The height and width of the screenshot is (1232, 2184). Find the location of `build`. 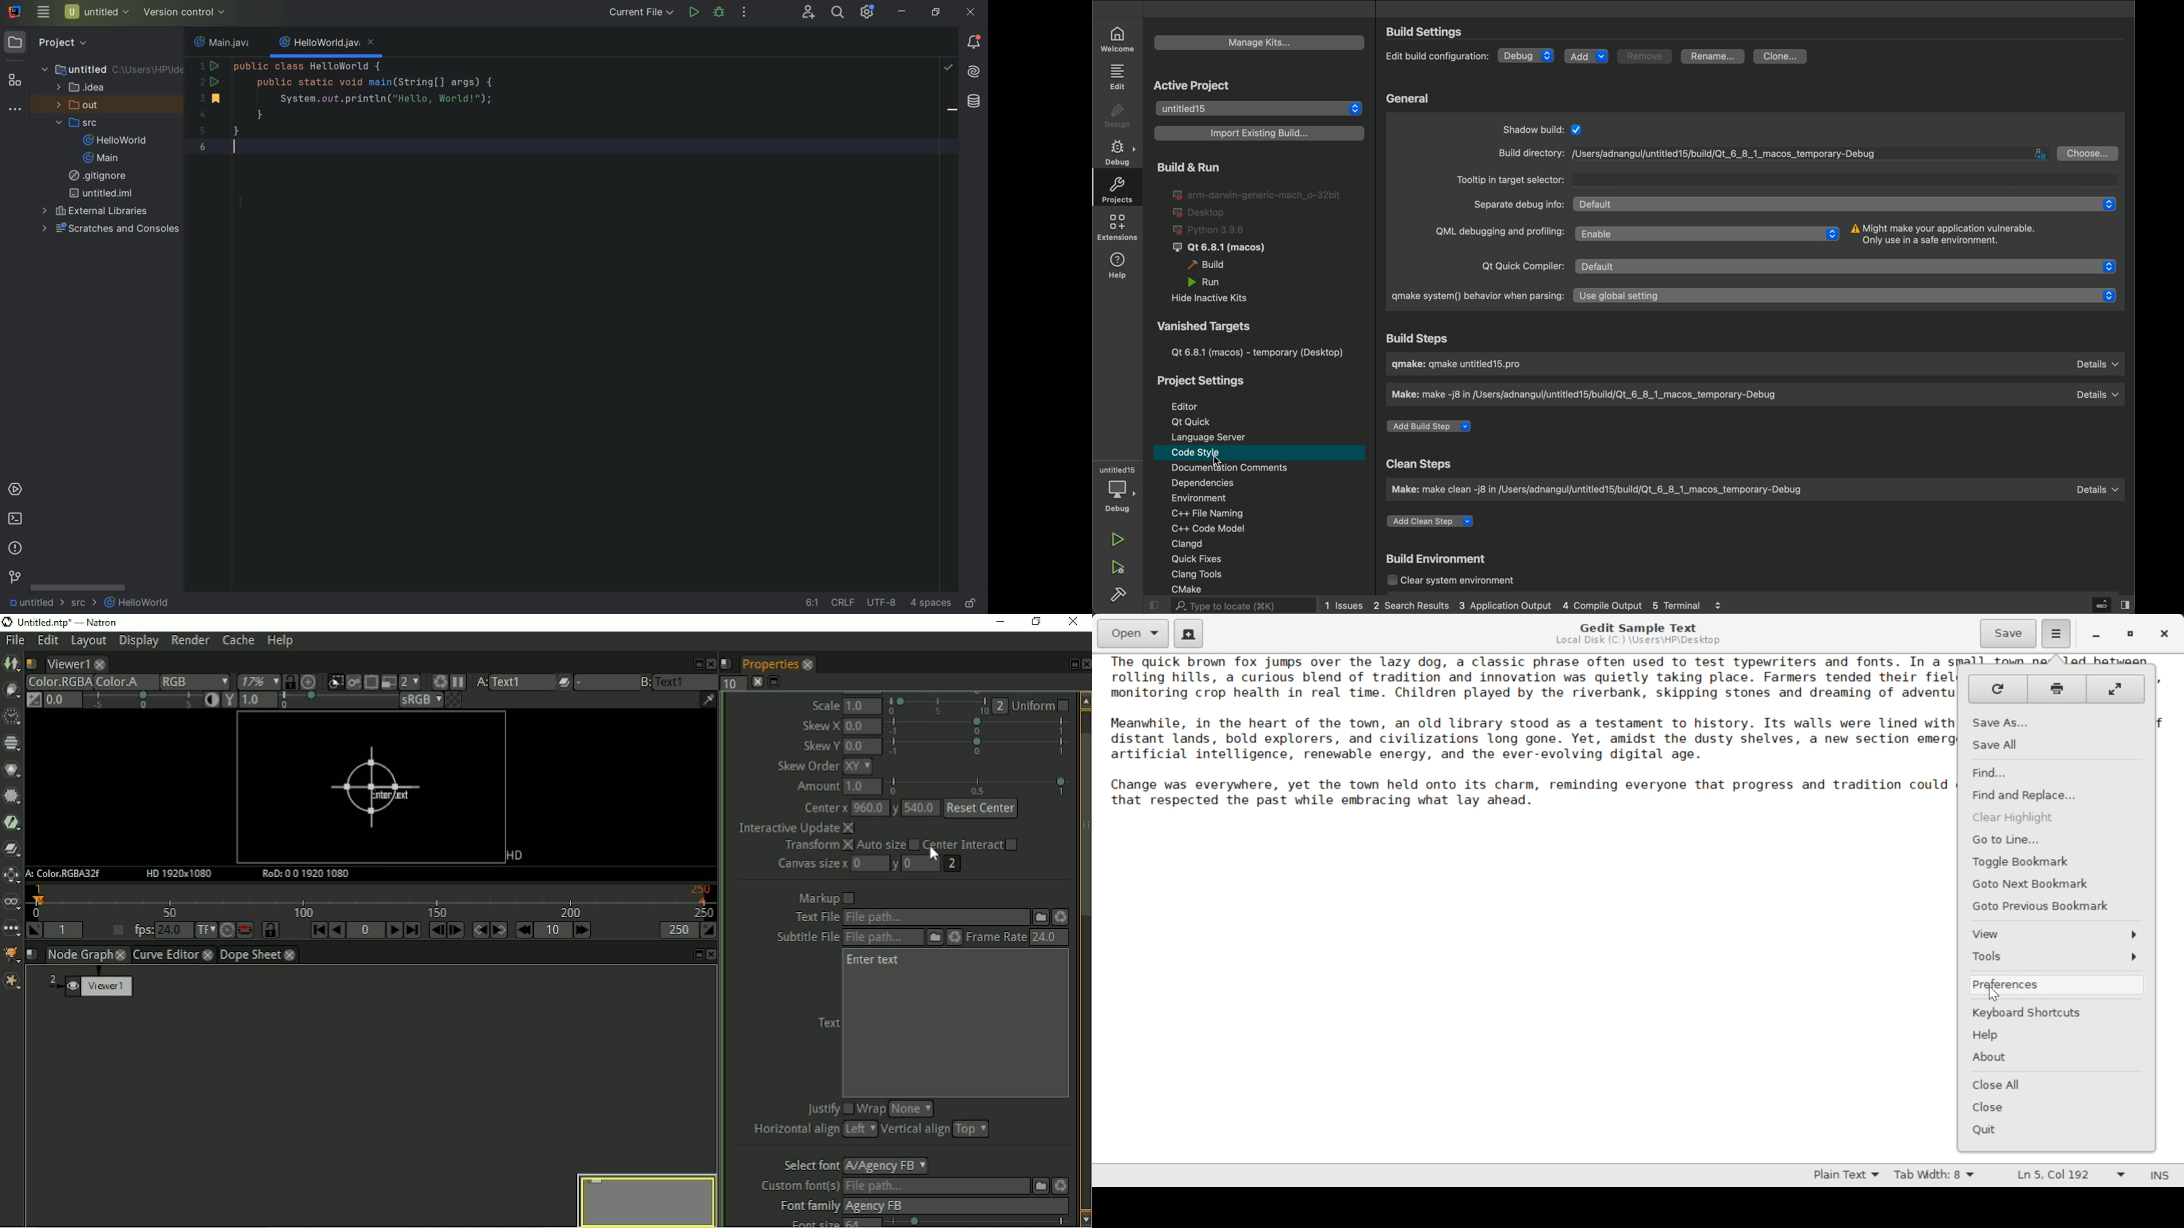

build is located at coordinates (1445, 557).